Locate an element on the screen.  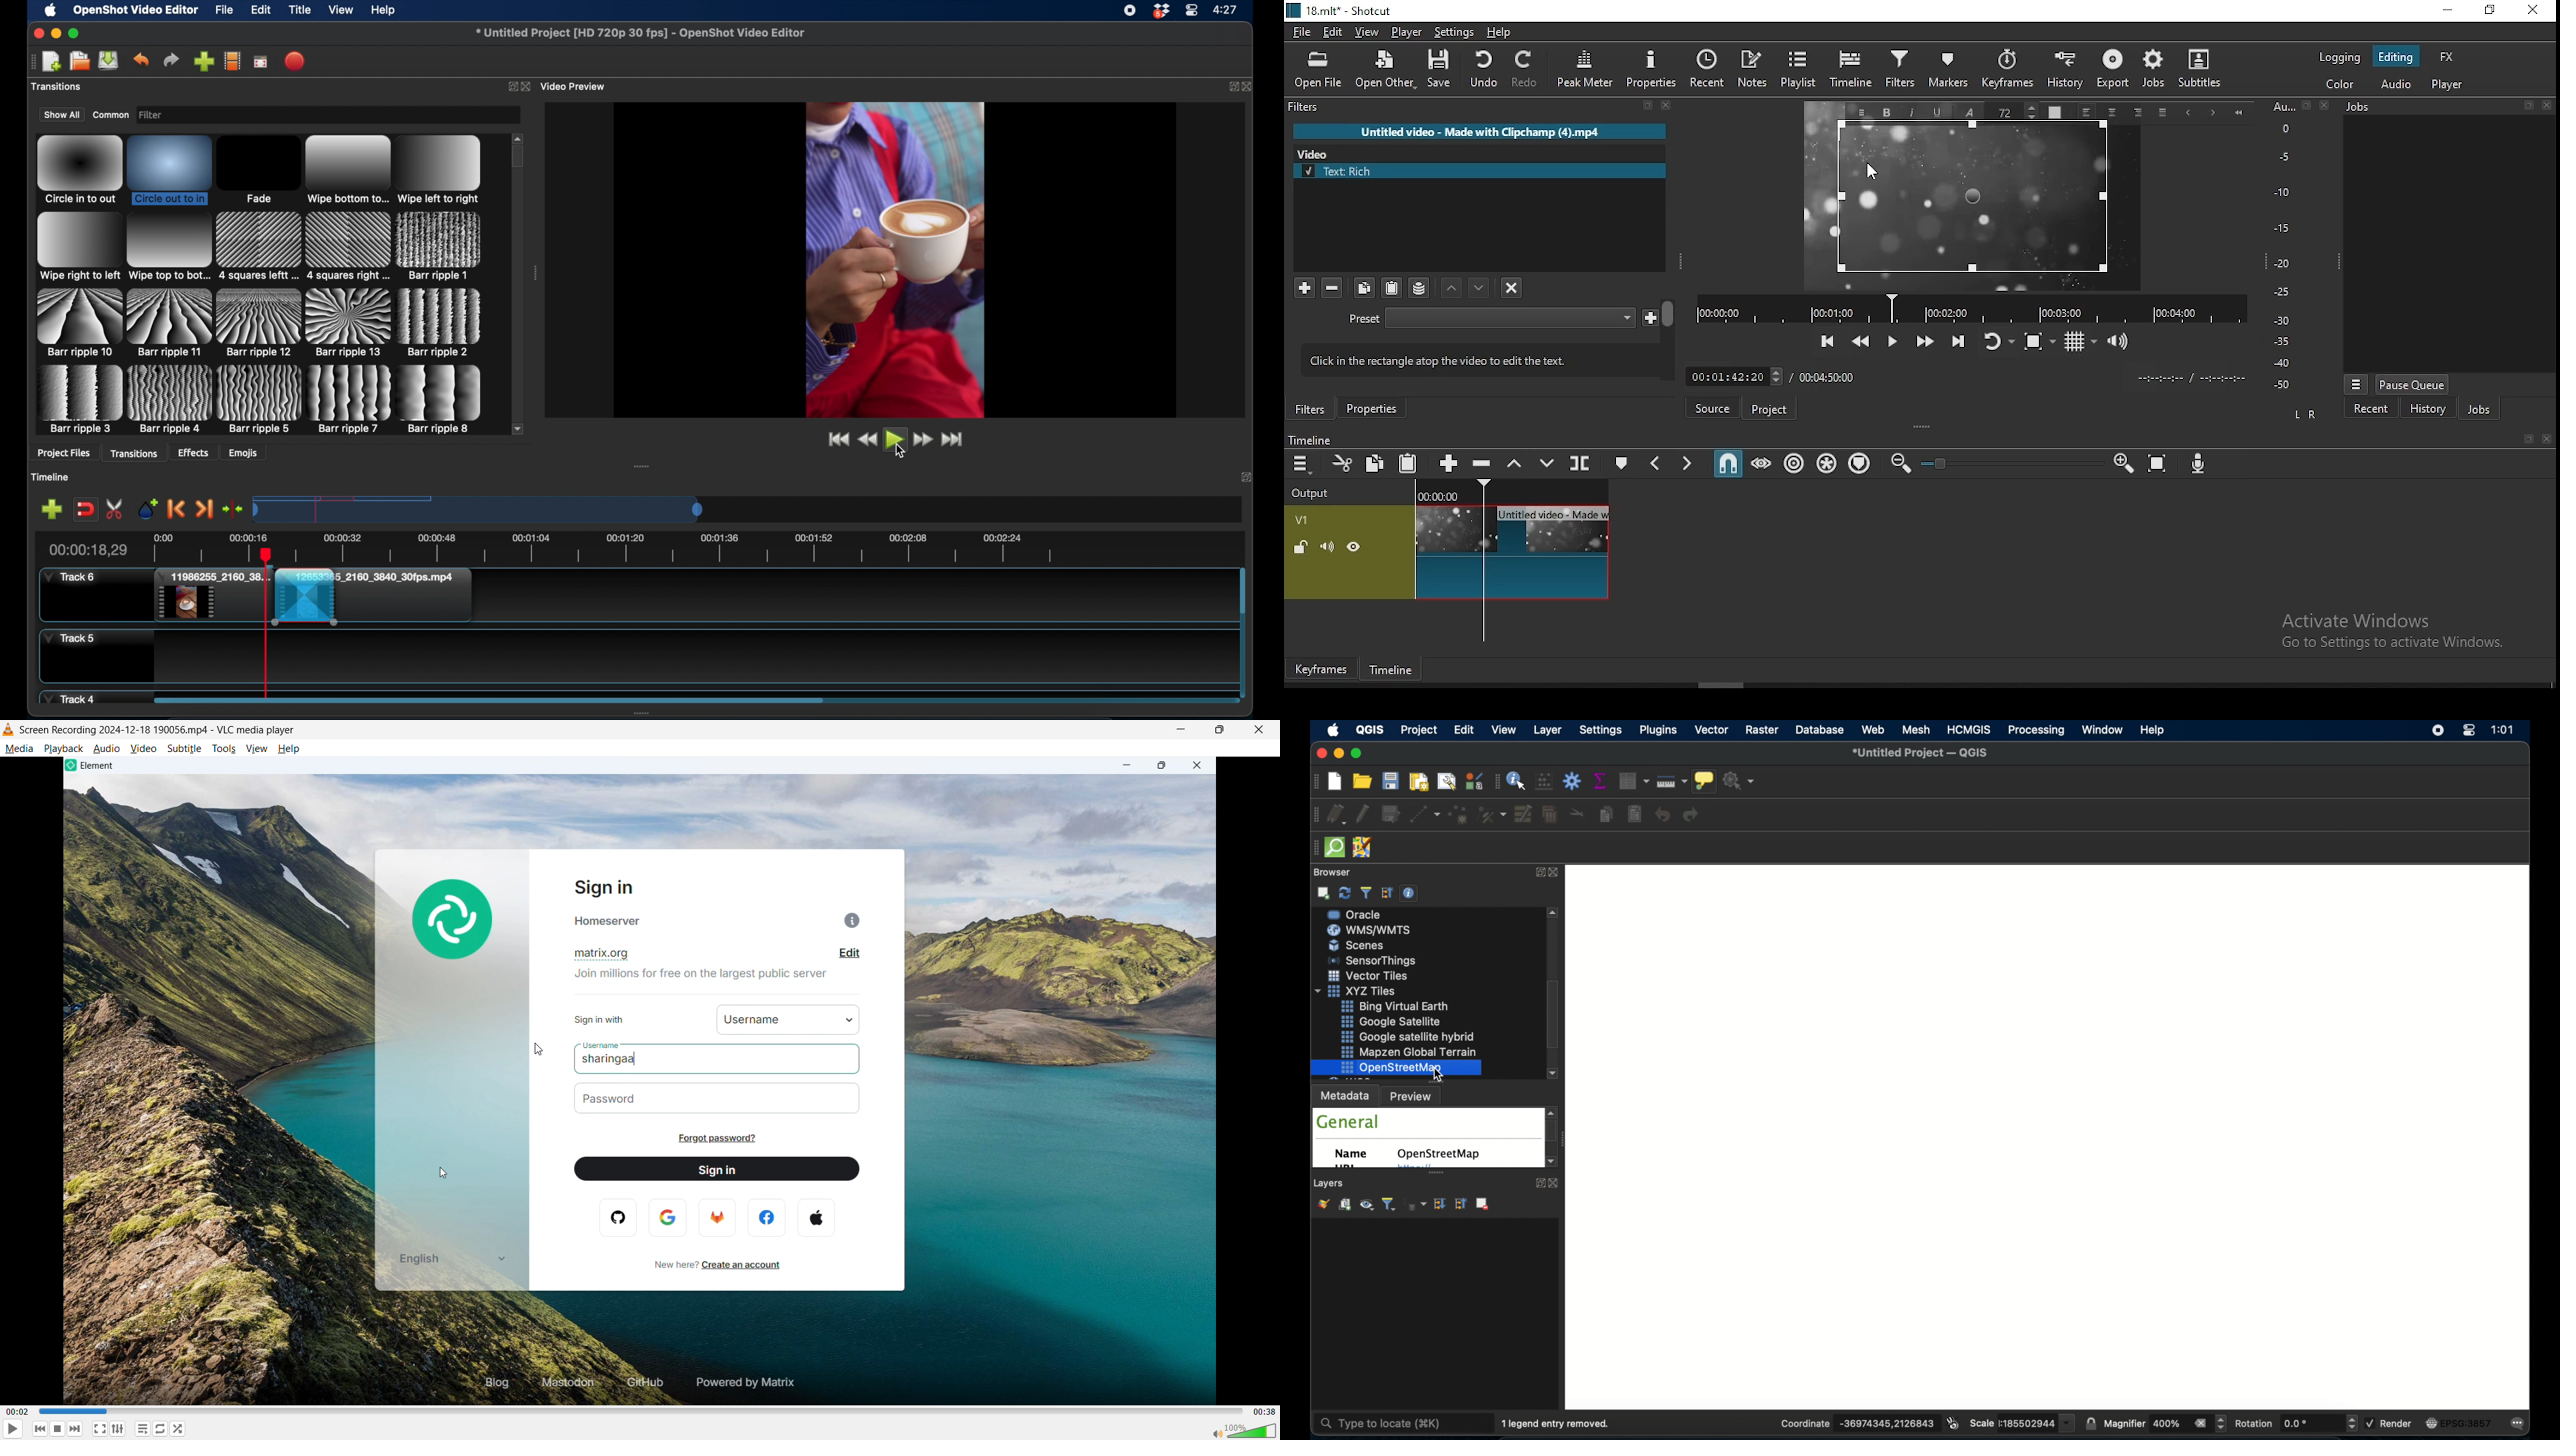
copy is located at coordinates (1365, 288).